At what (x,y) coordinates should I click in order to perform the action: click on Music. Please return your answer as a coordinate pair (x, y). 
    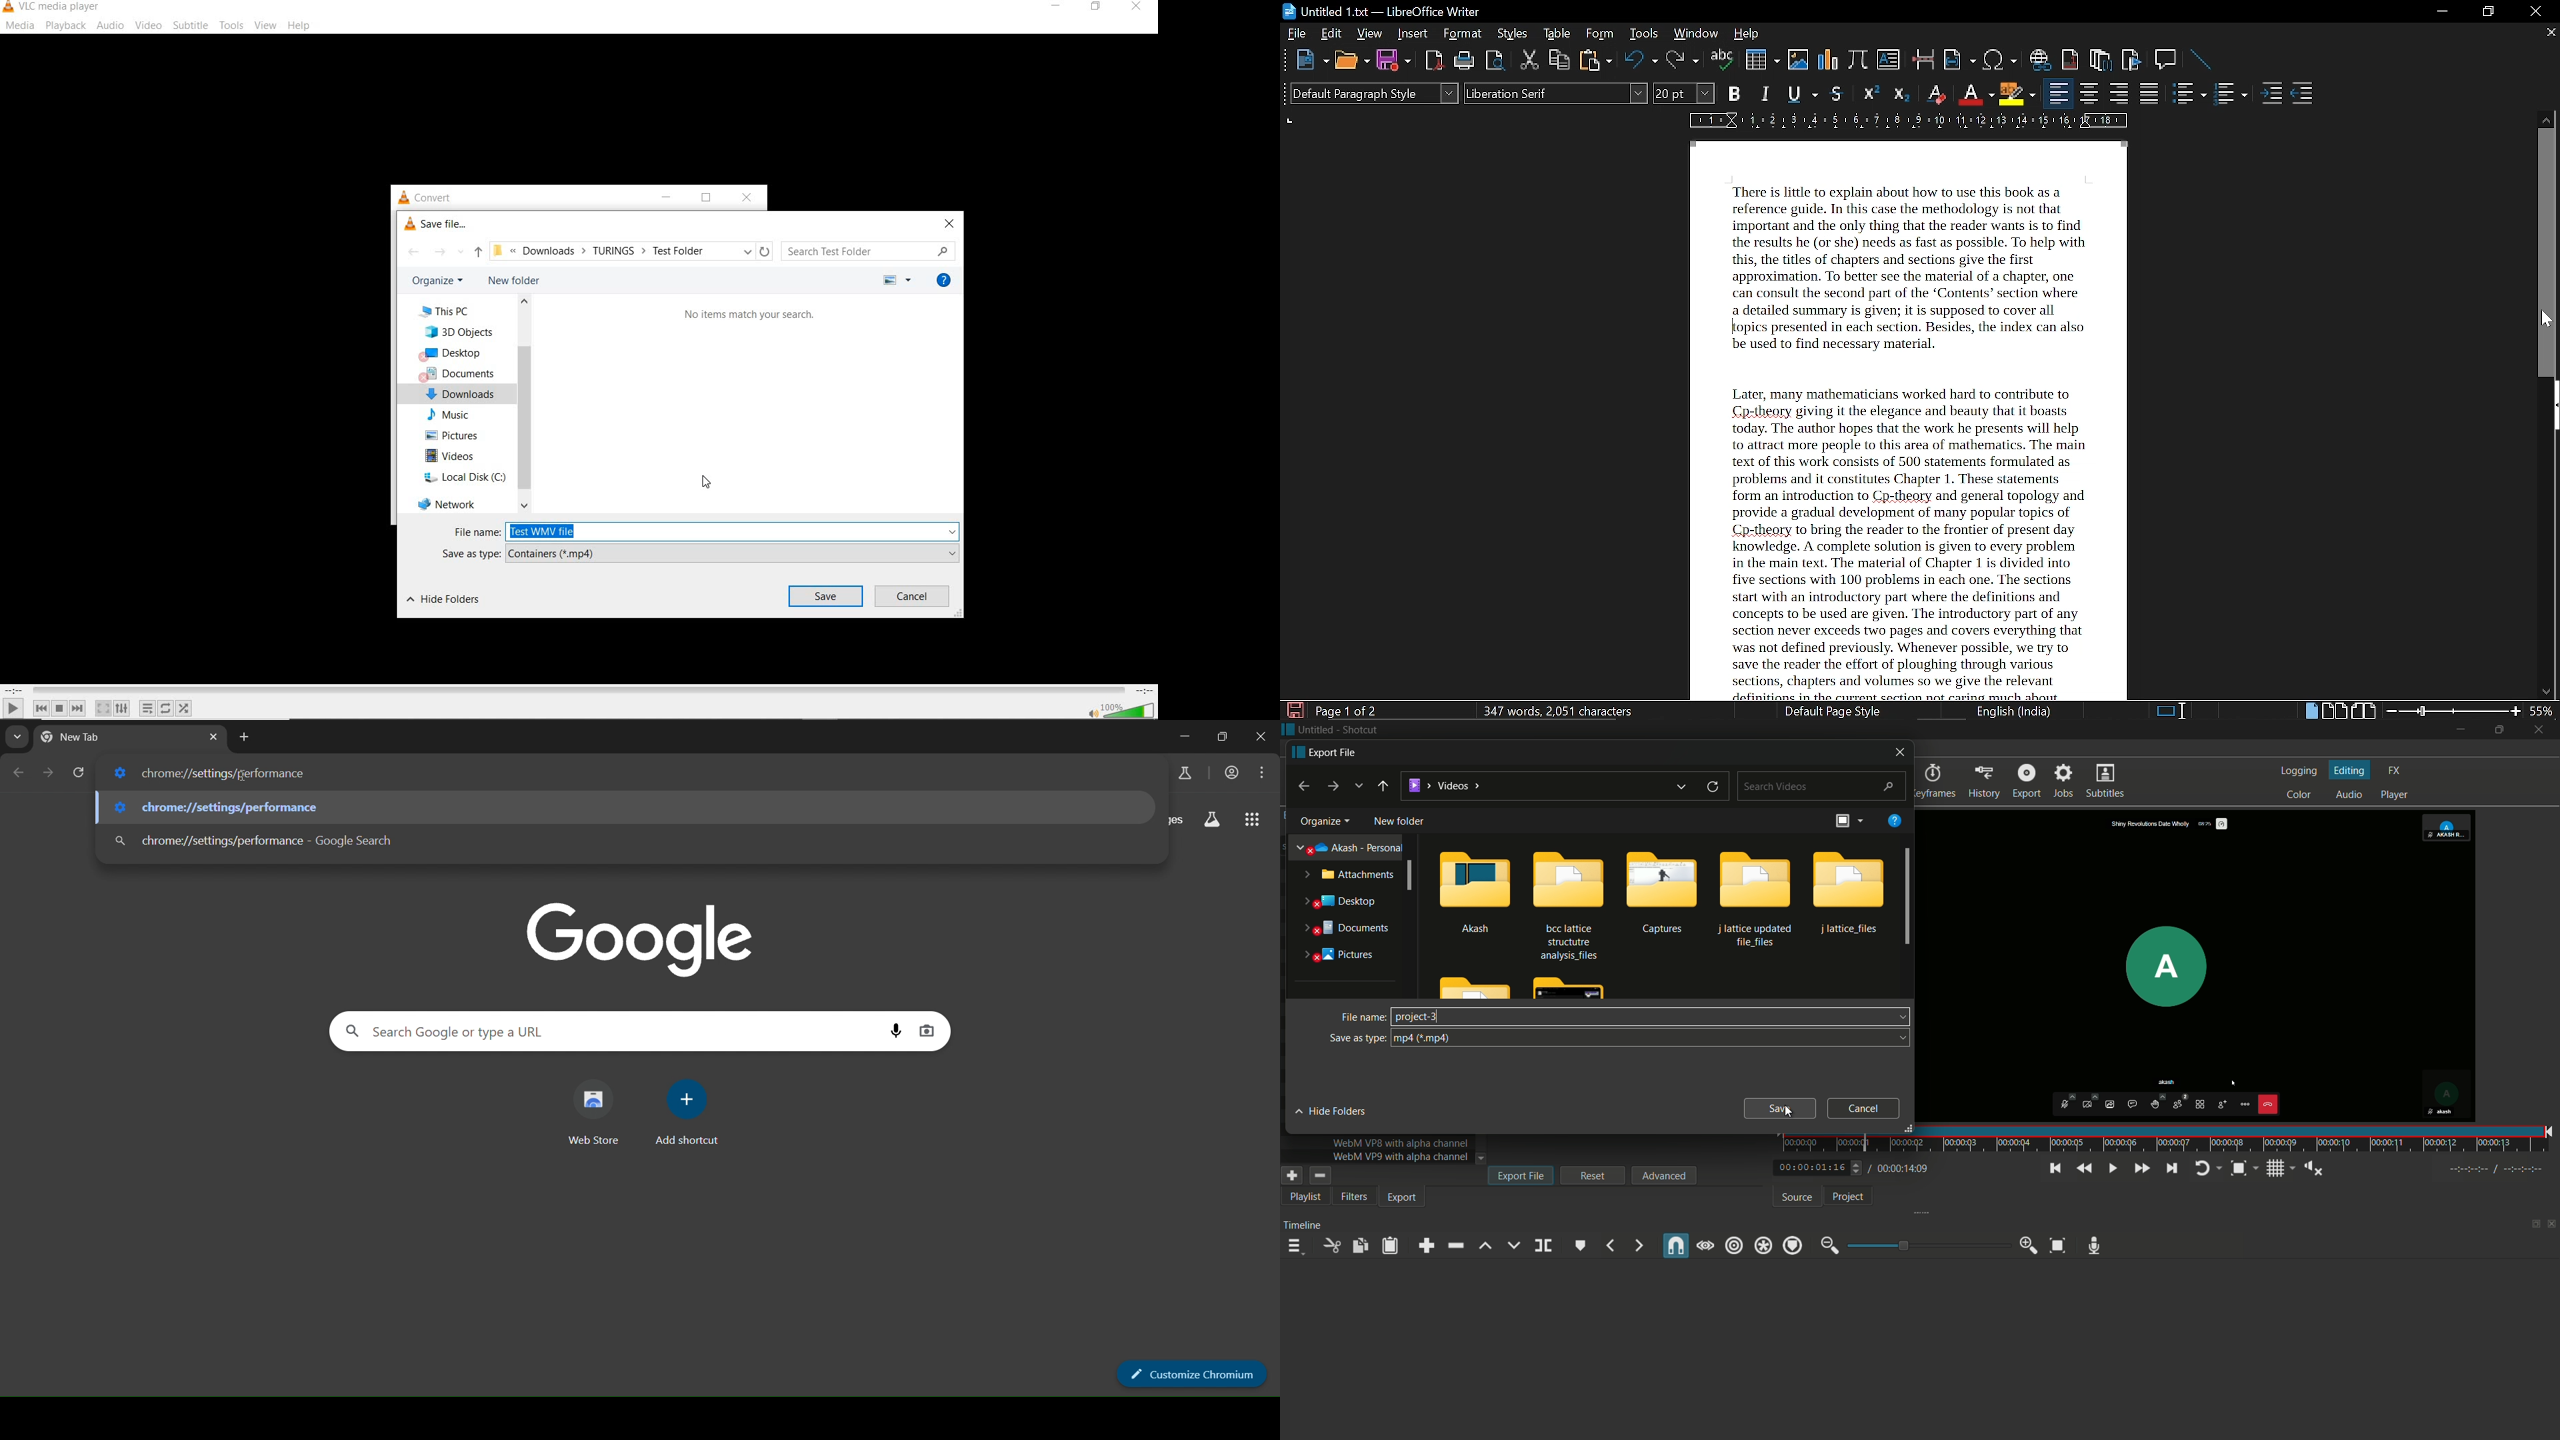
    Looking at the image, I should click on (454, 415).